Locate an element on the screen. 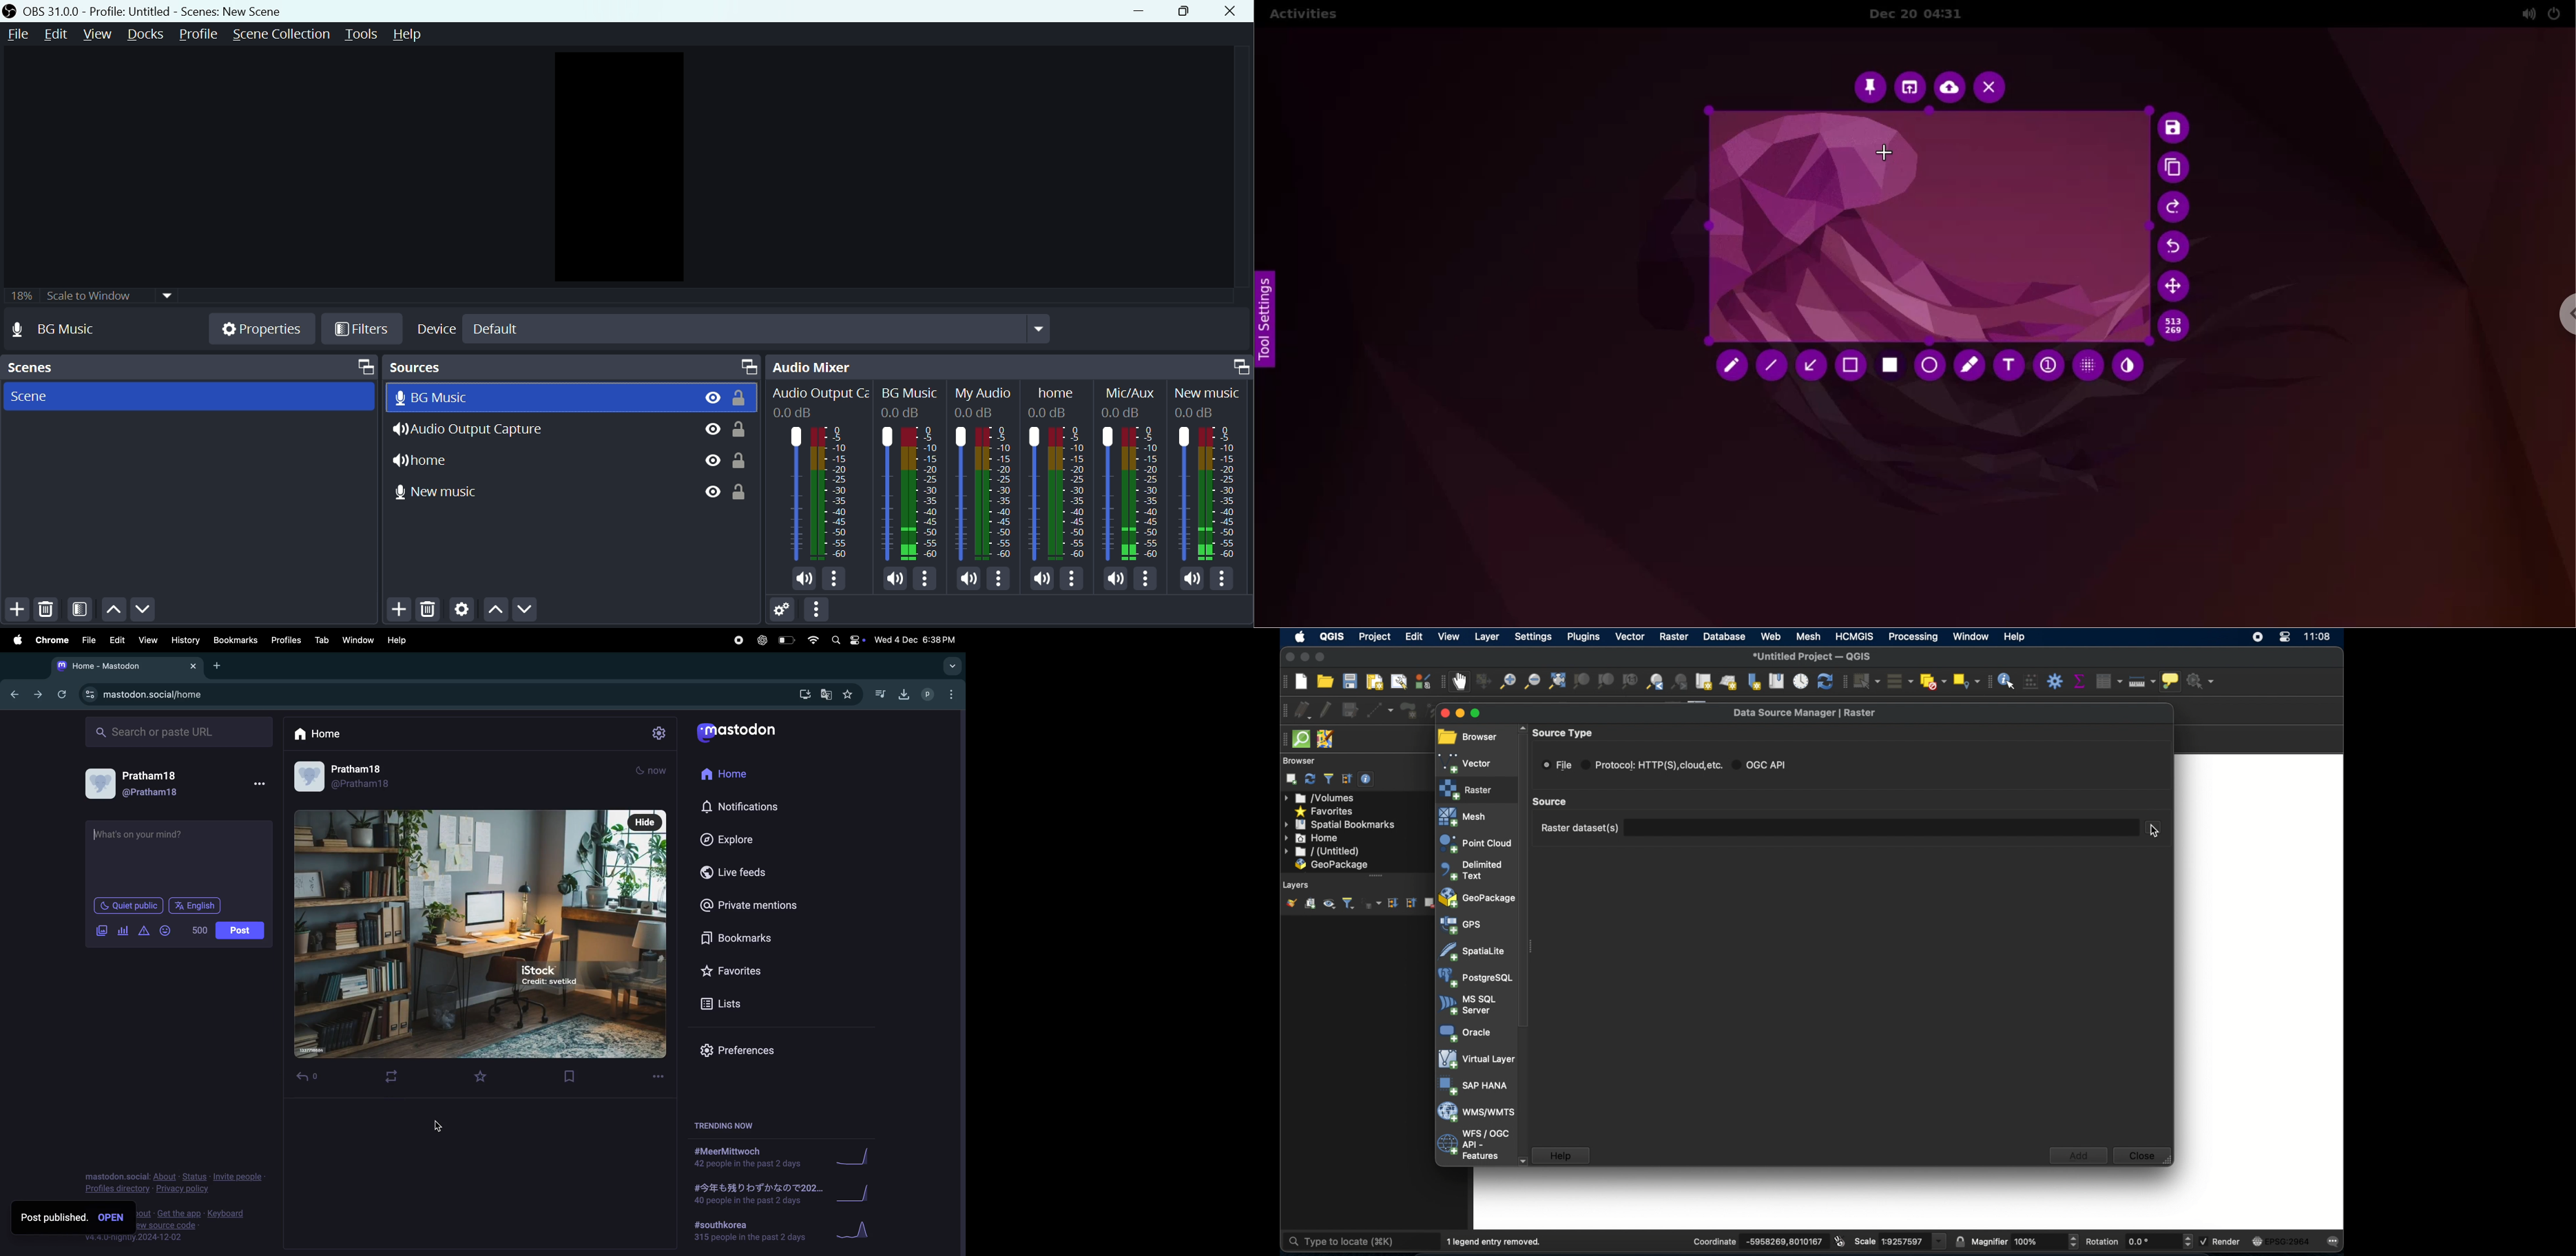 This screenshot has height=1260, width=2576. Favourites is located at coordinates (739, 972).